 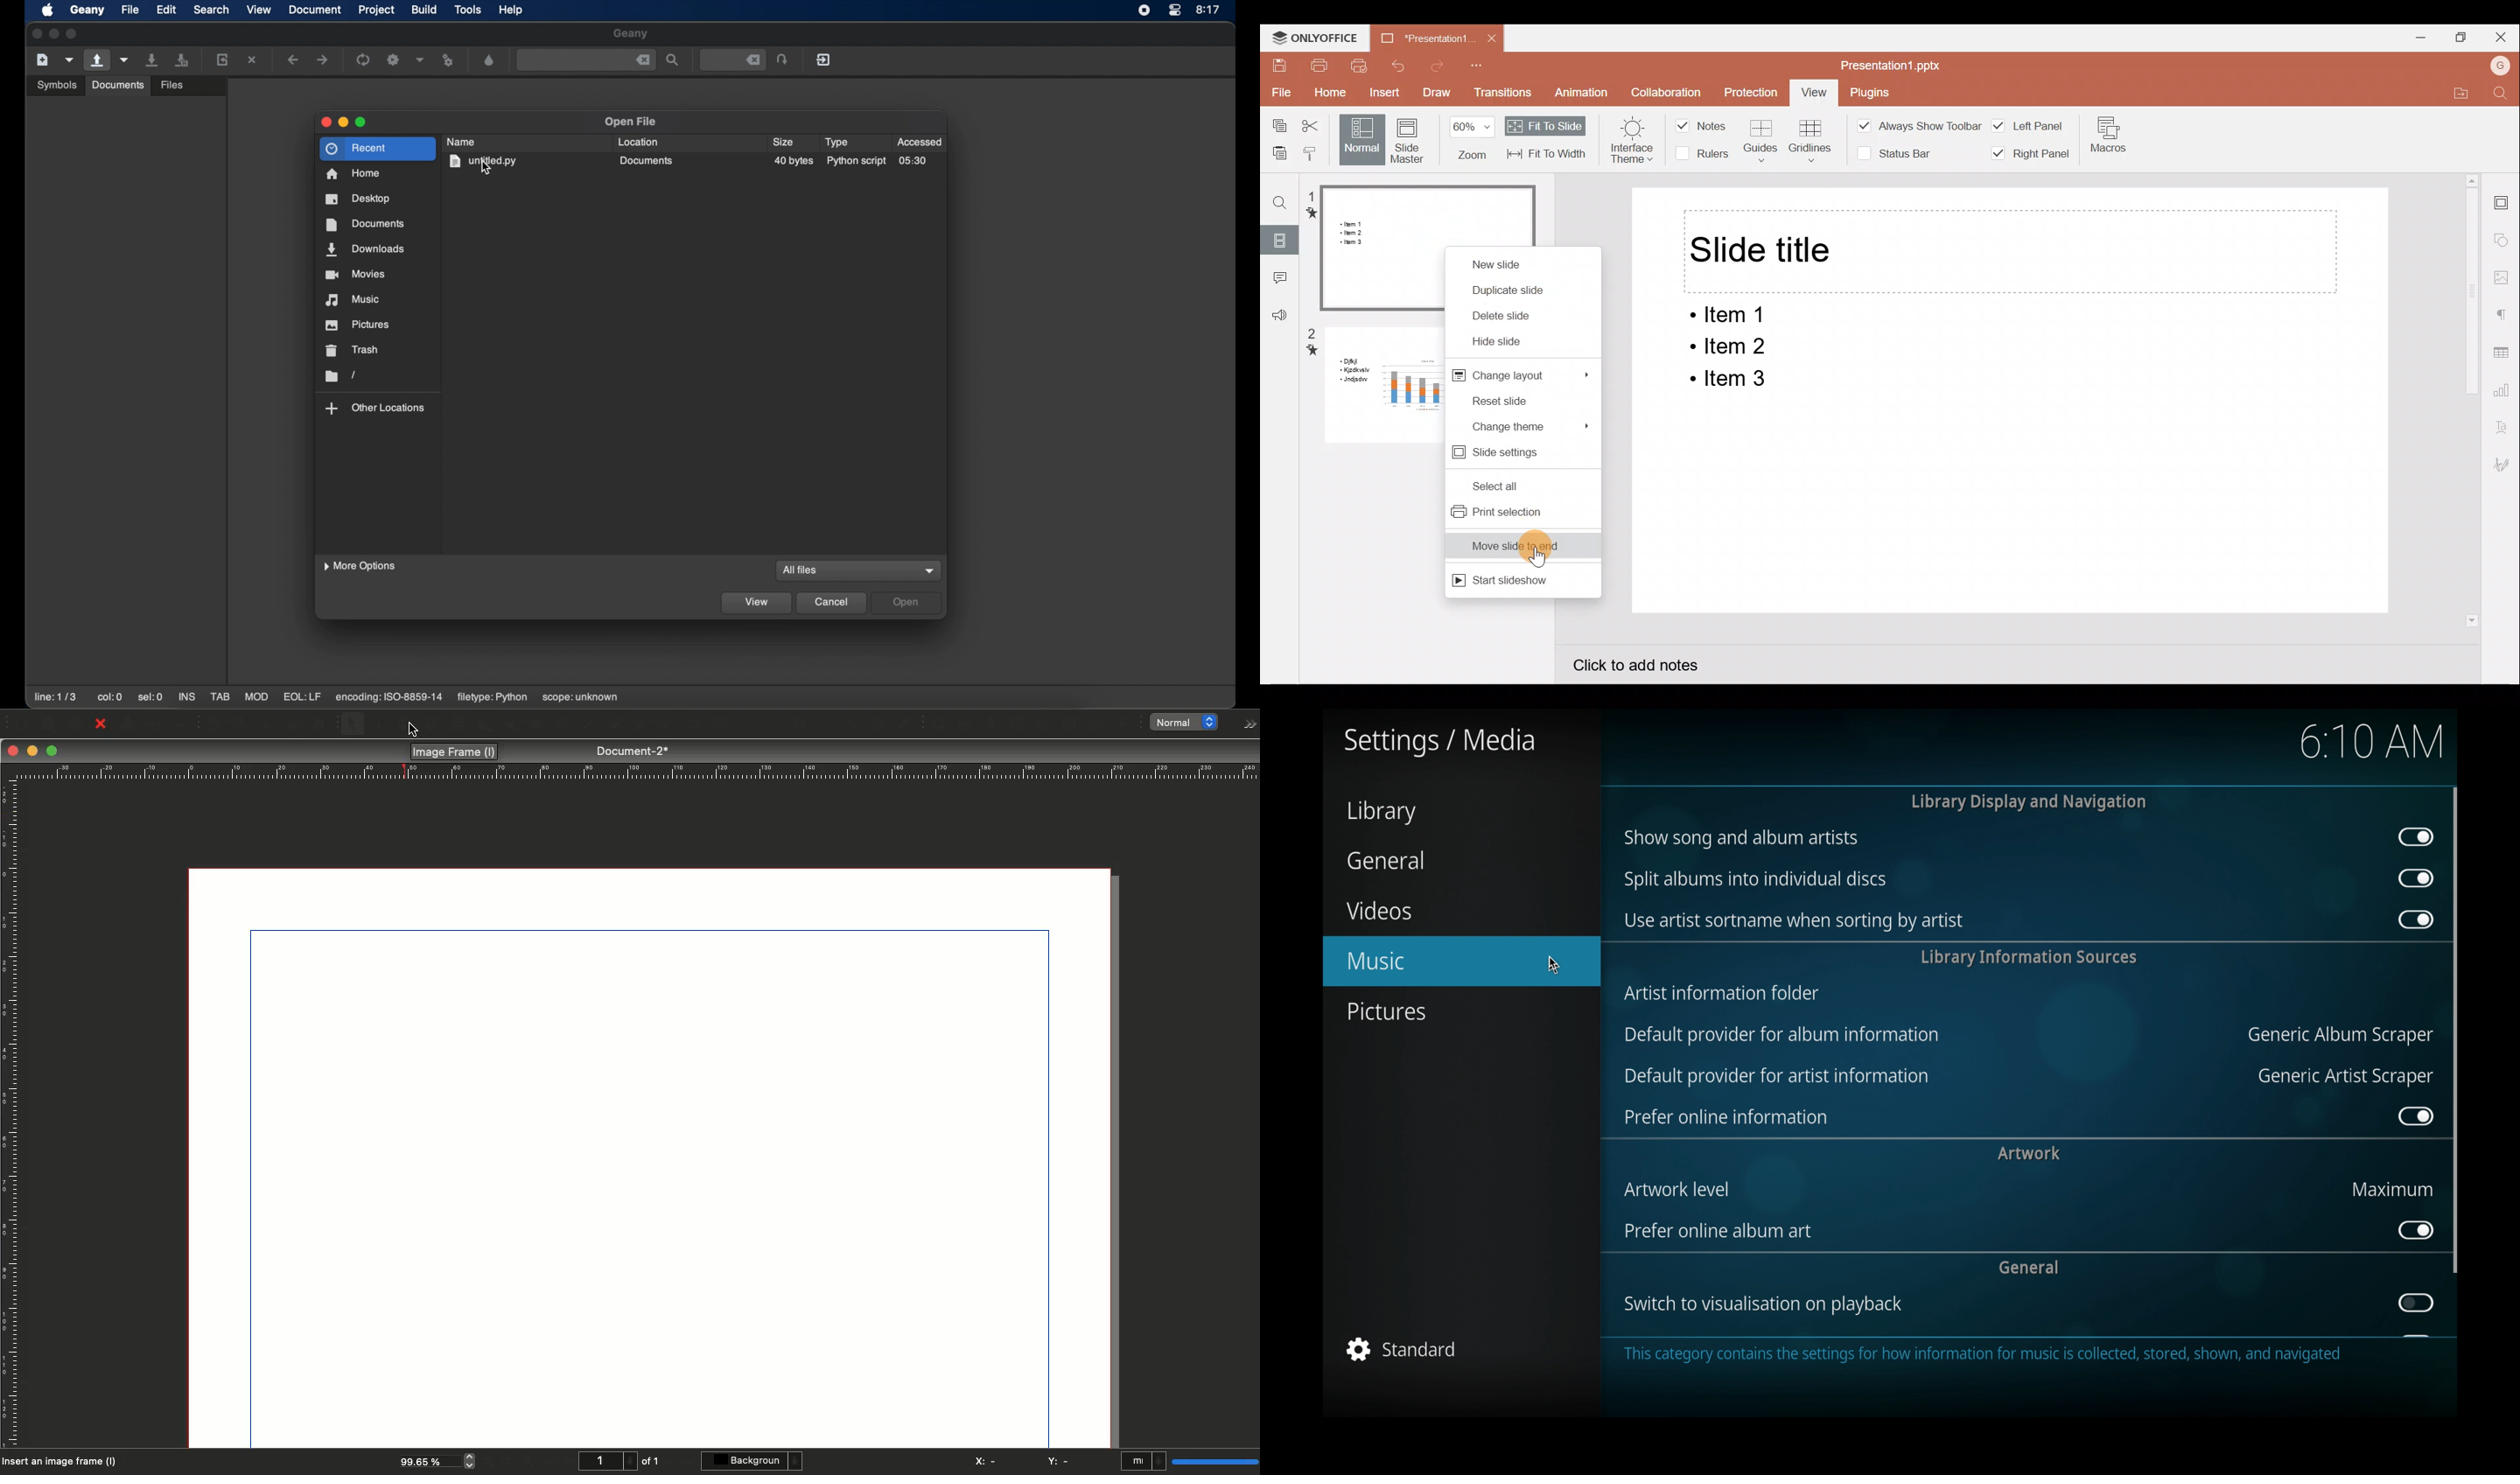 I want to click on Copy style, so click(x=1316, y=154).